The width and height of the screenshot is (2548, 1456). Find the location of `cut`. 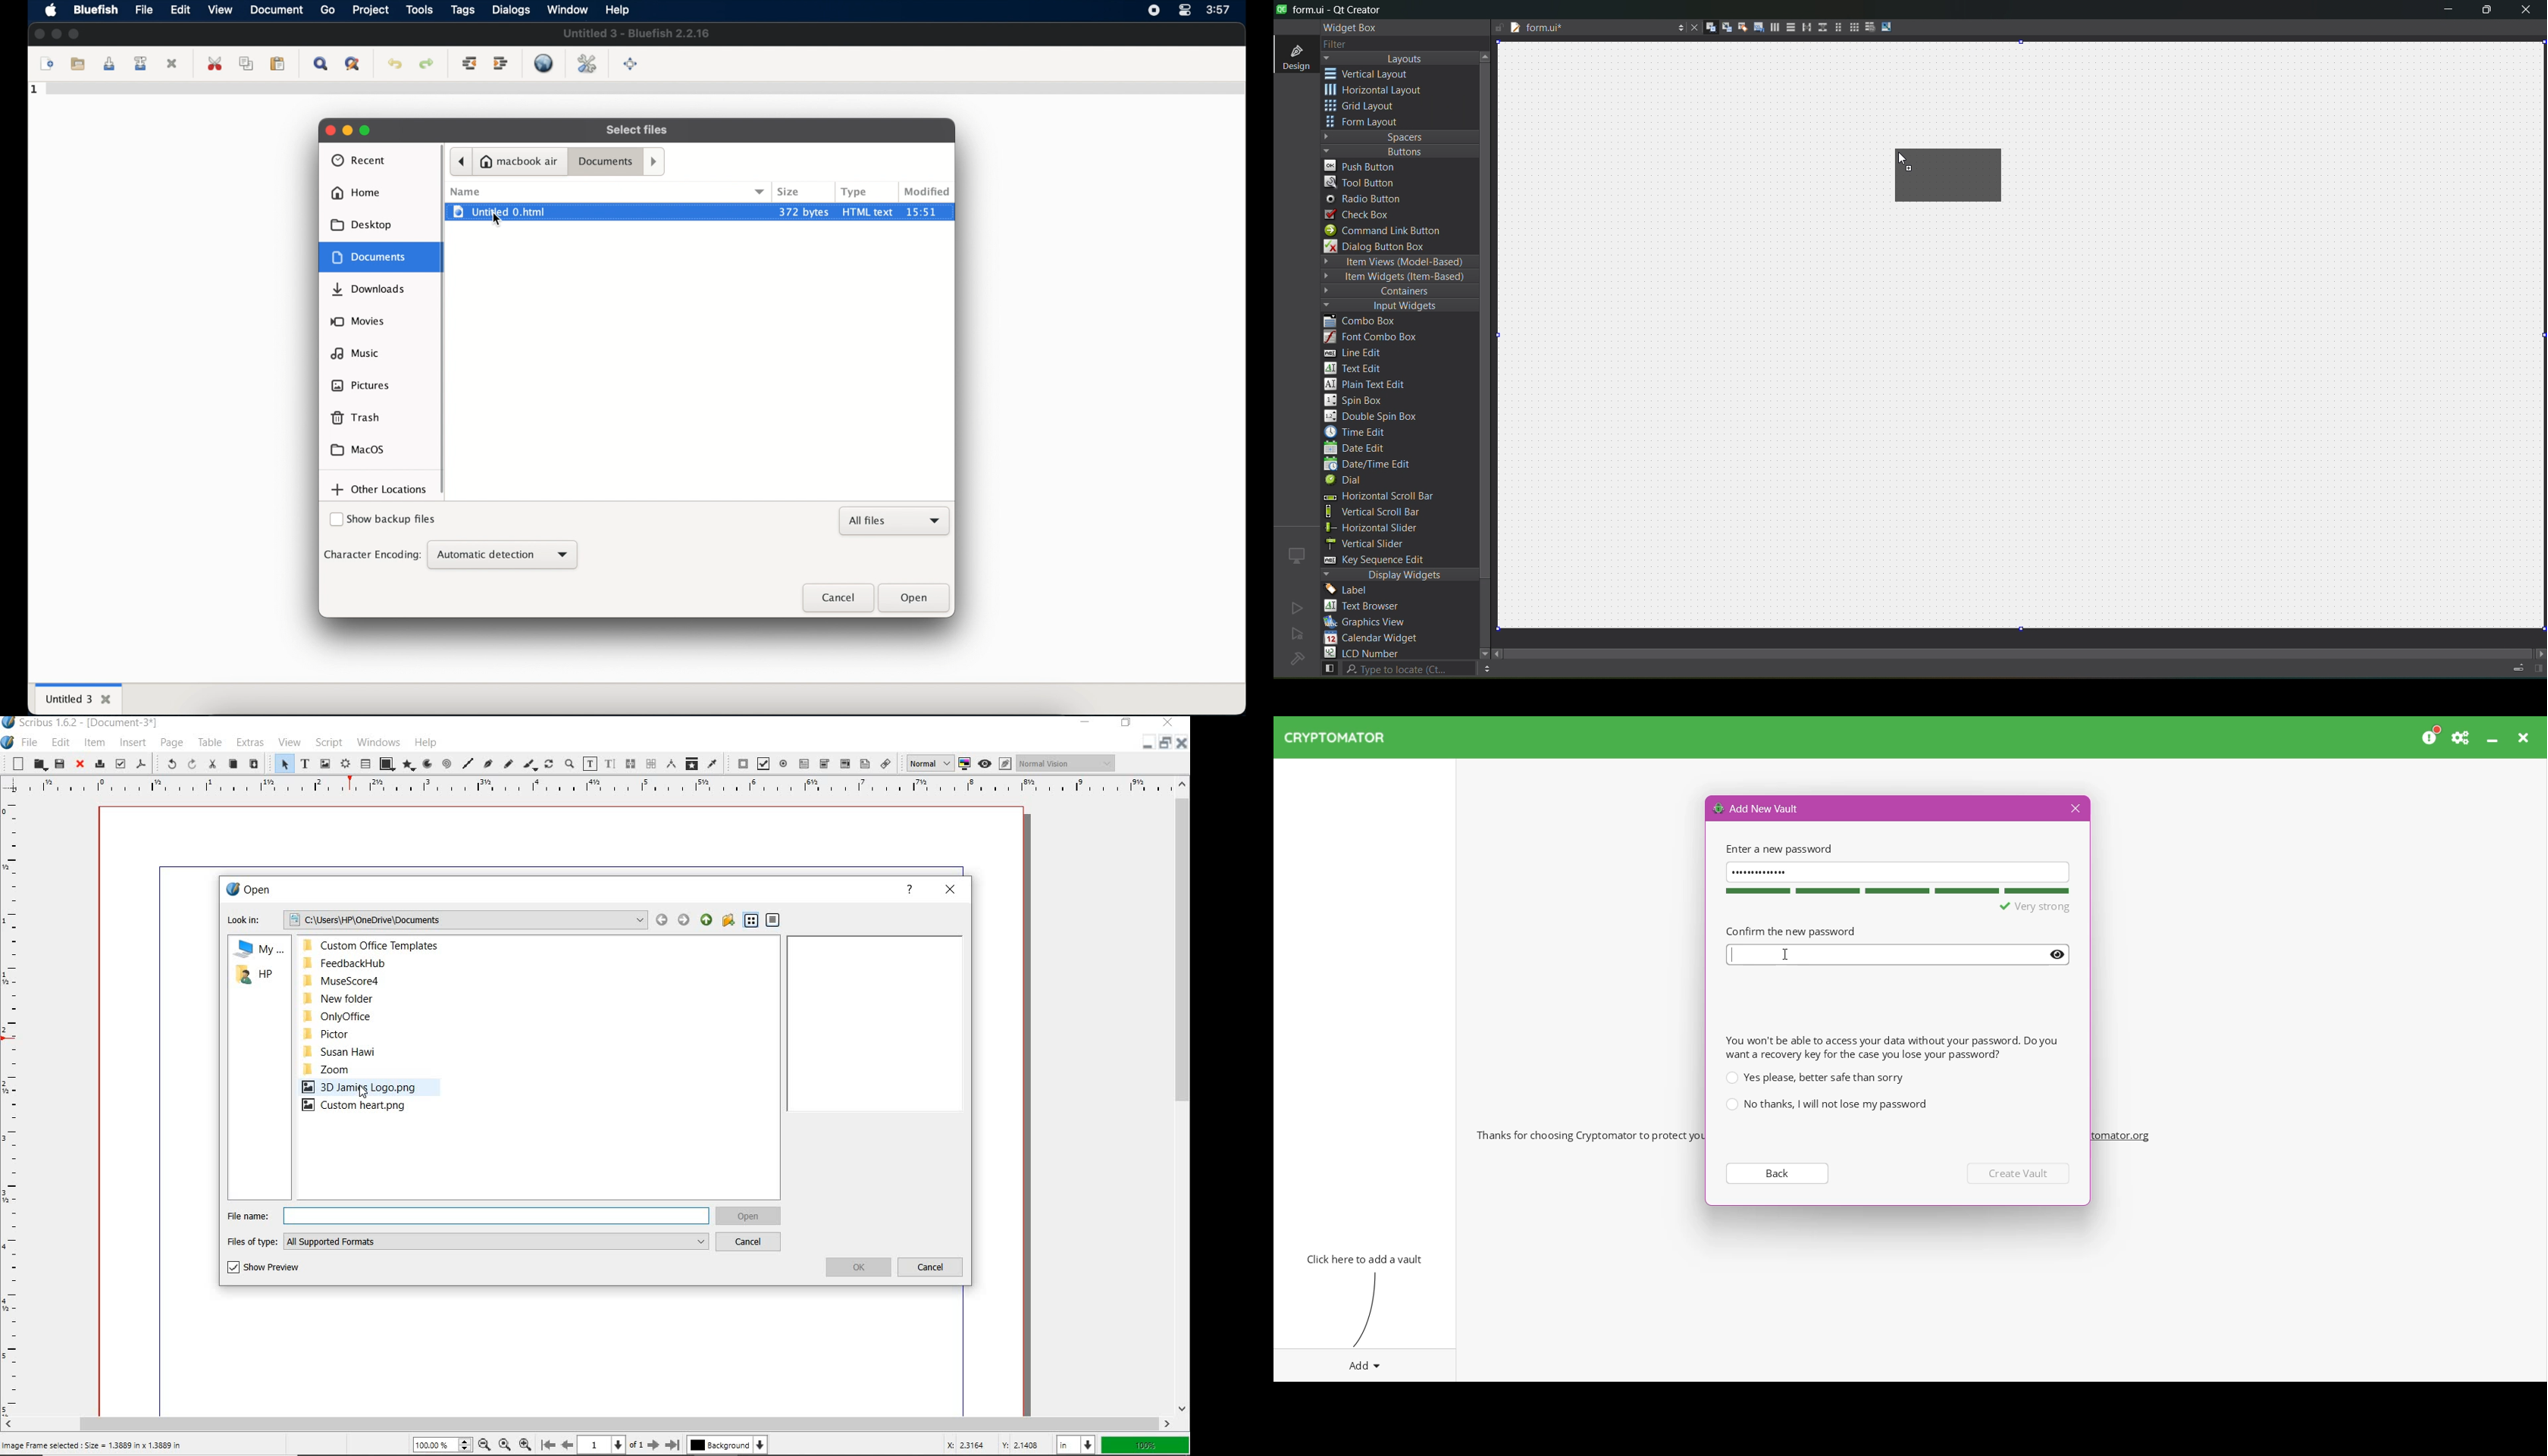

cut is located at coordinates (212, 765).